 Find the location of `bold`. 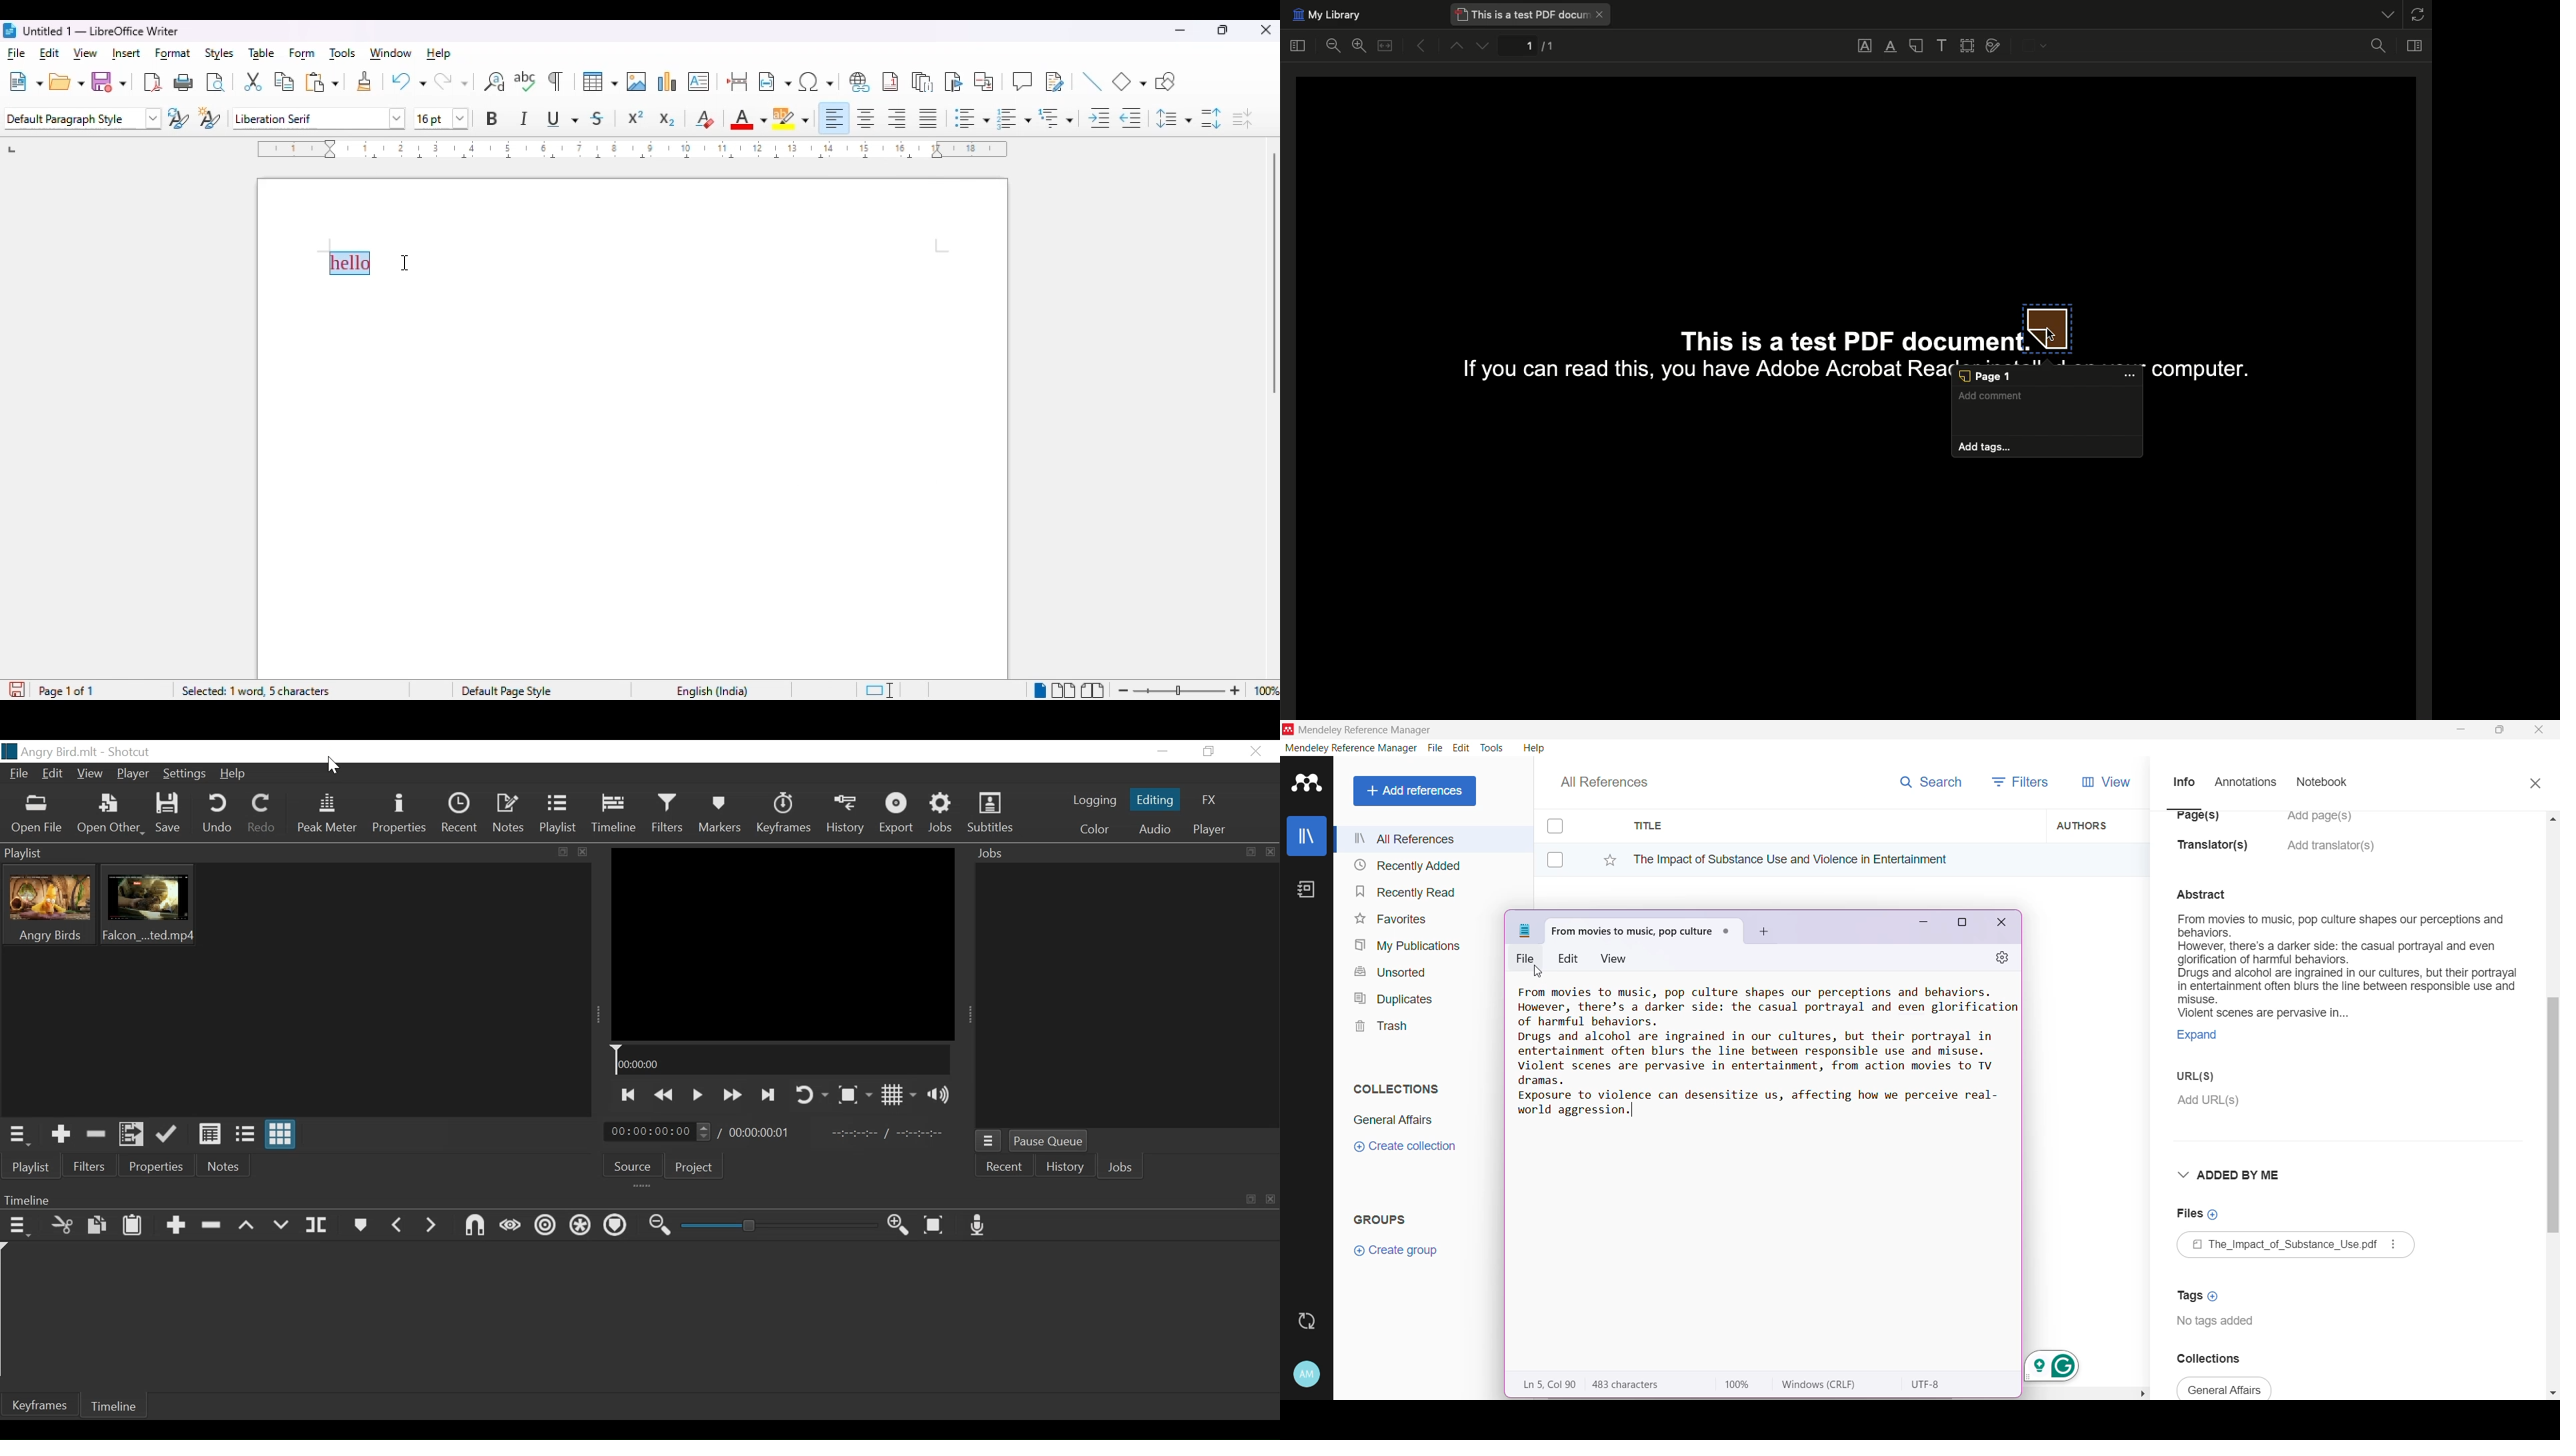

bold is located at coordinates (493, 118).